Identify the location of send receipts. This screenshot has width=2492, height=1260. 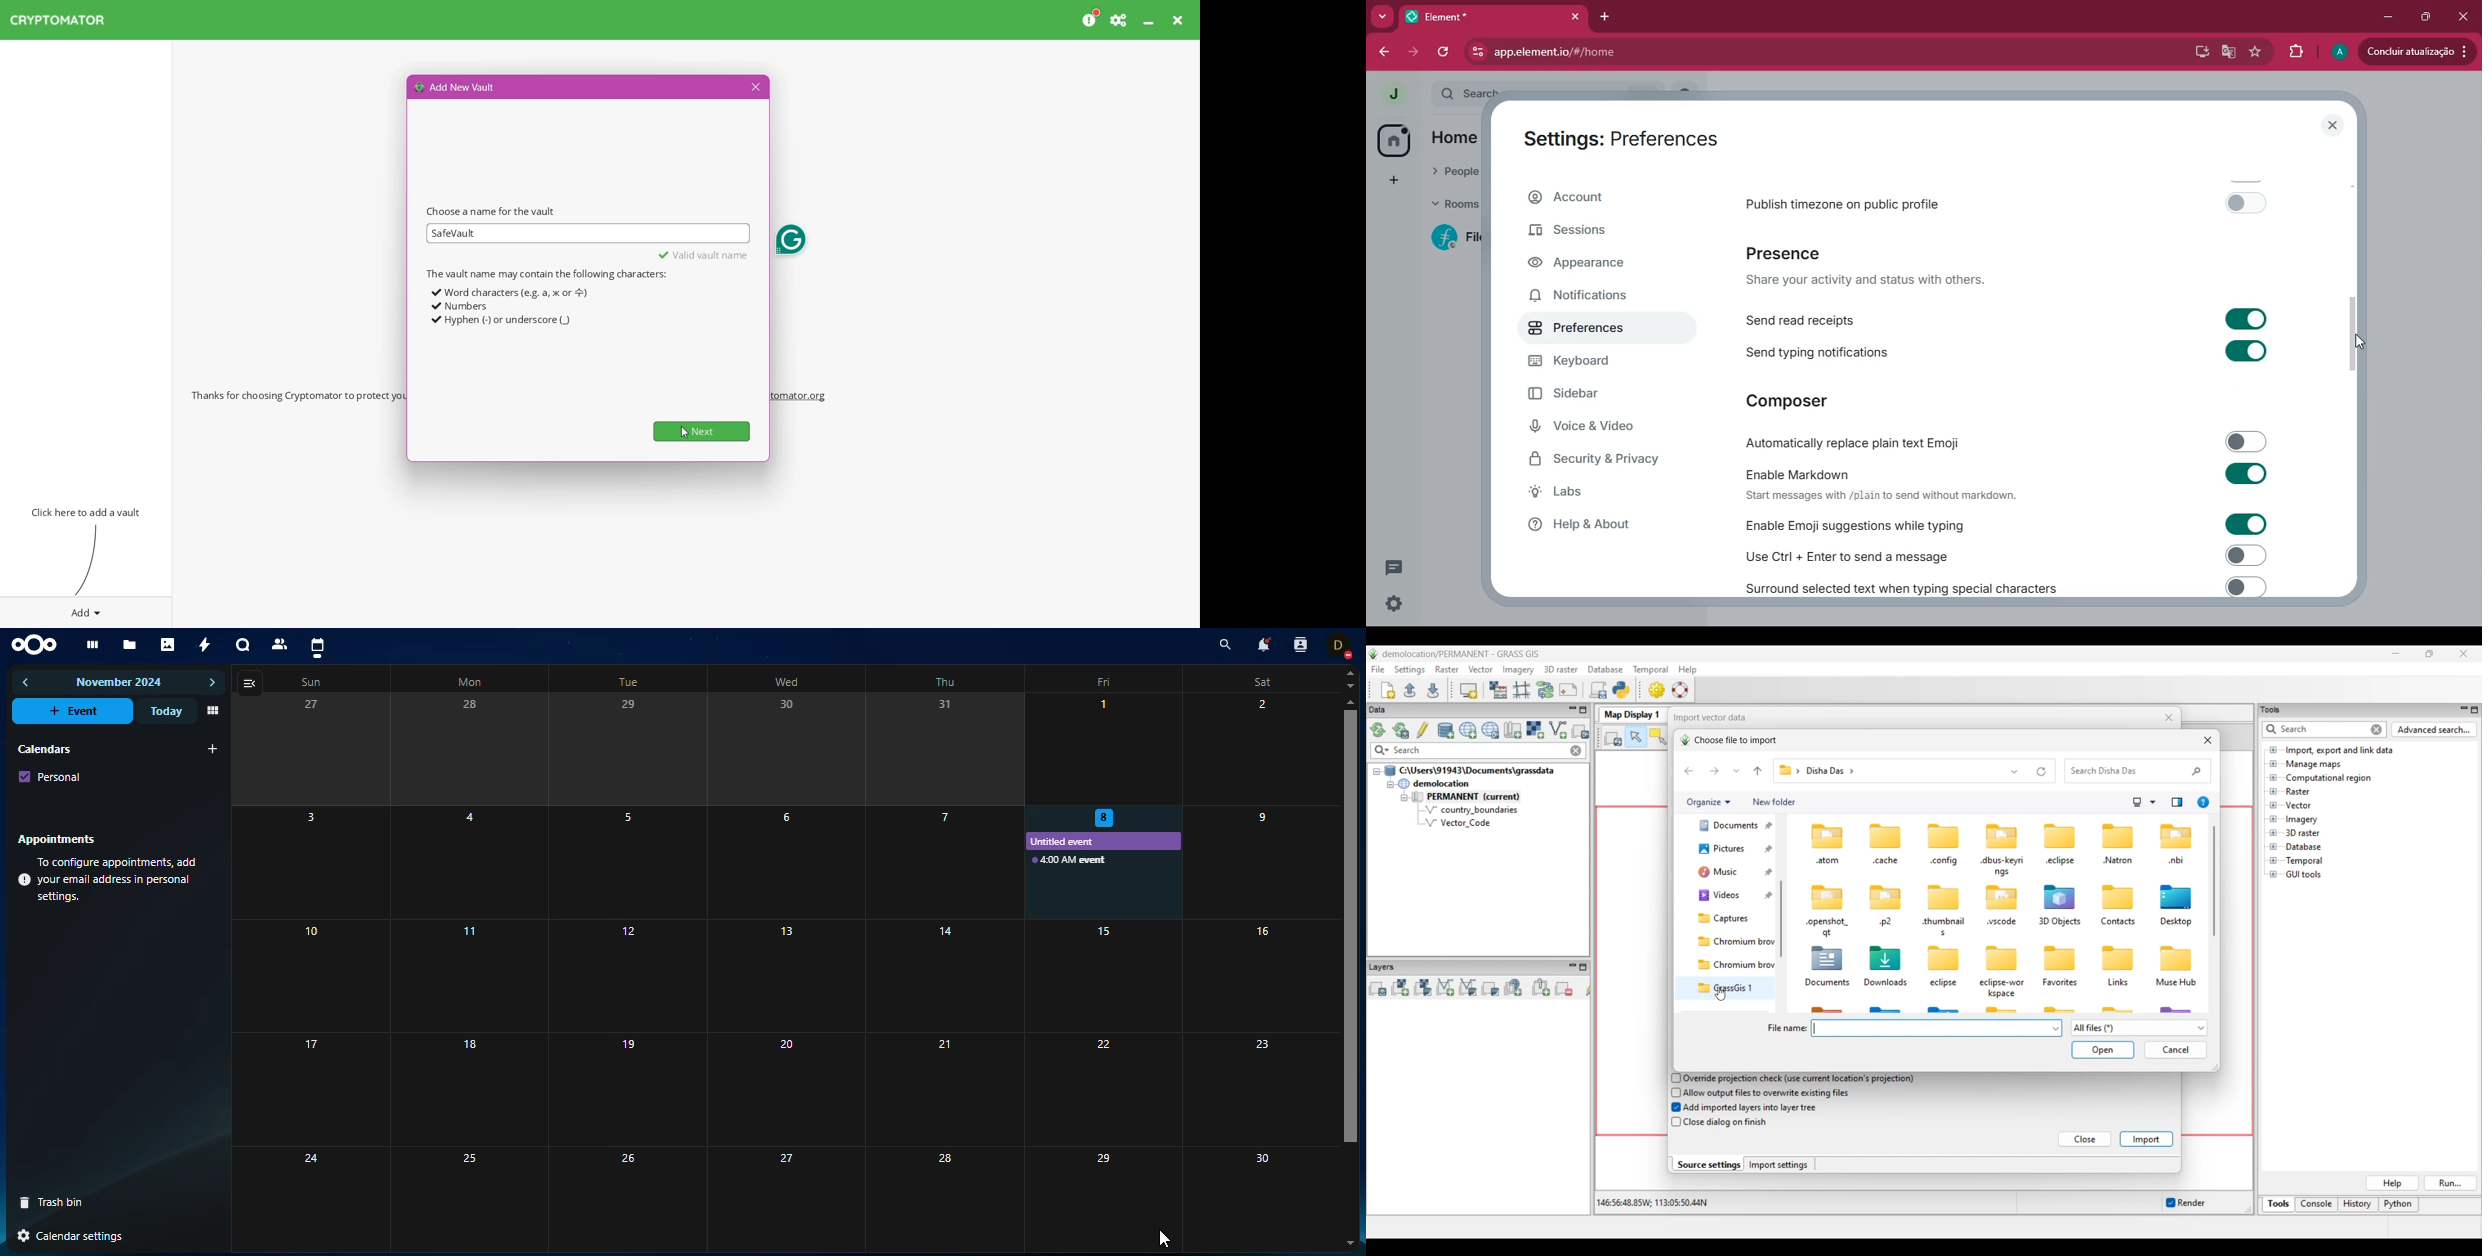
(2010, 318).